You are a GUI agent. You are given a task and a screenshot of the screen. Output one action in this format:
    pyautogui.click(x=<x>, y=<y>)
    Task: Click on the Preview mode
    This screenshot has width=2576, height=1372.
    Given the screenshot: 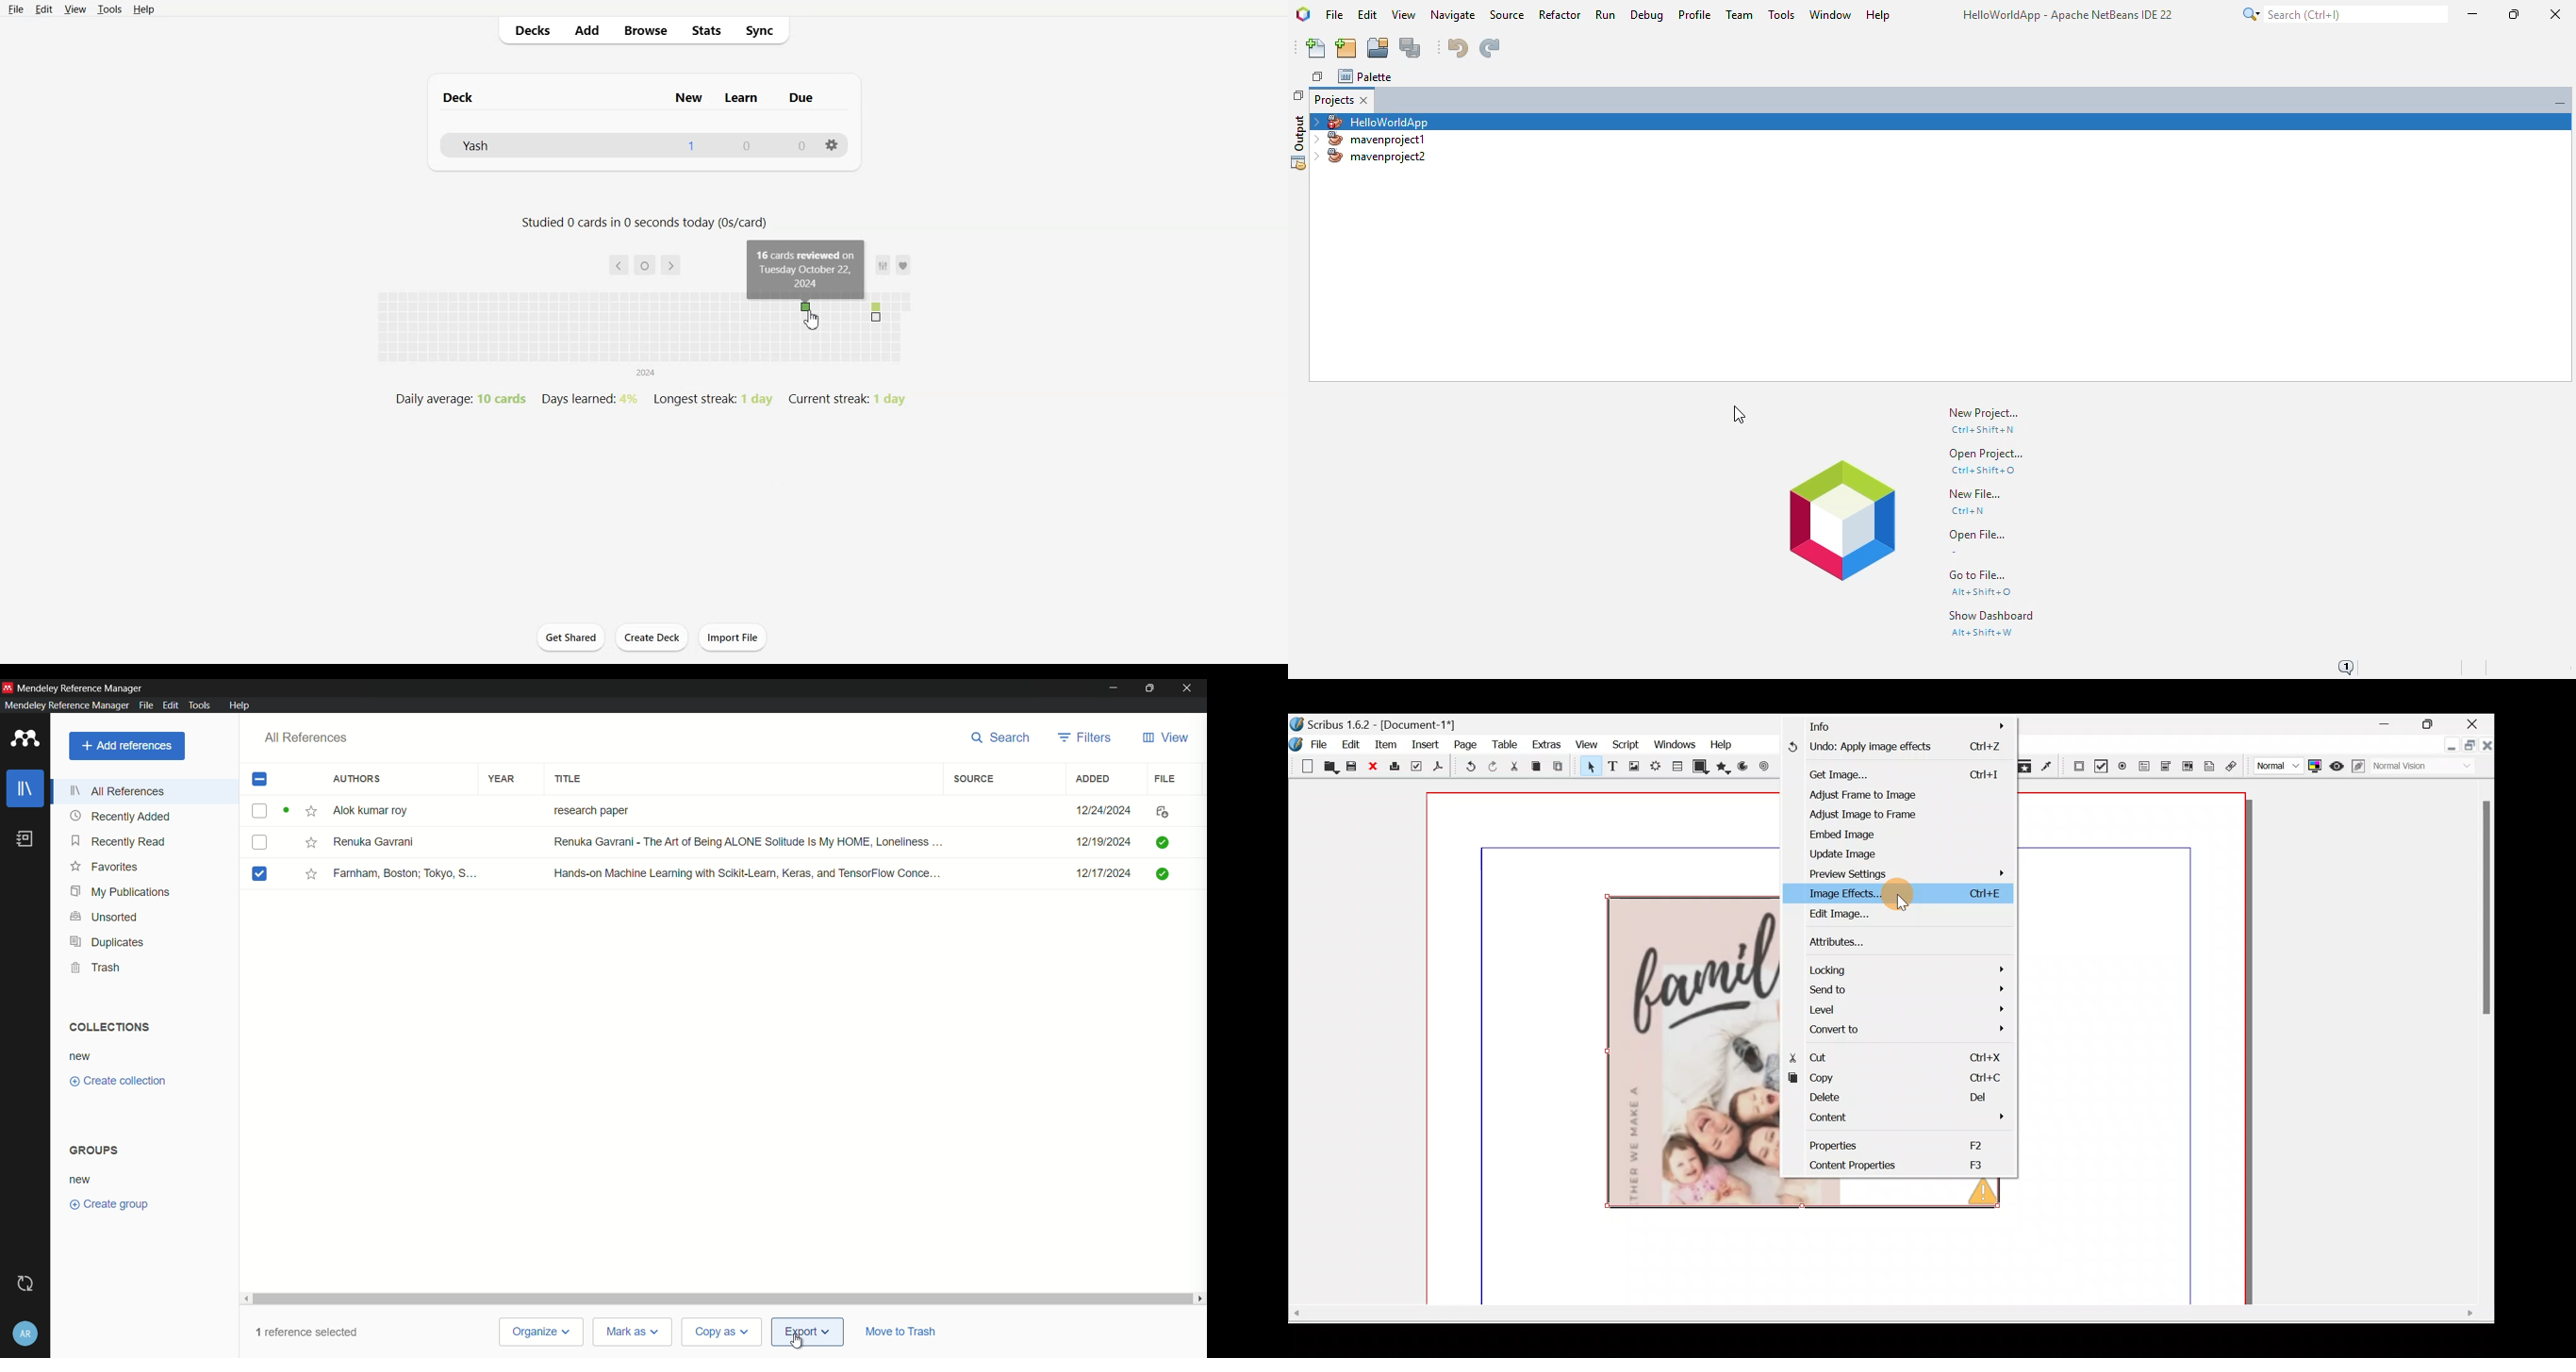 What is the action you would take?
    pyautogui.click(x=2334, y=763)
    